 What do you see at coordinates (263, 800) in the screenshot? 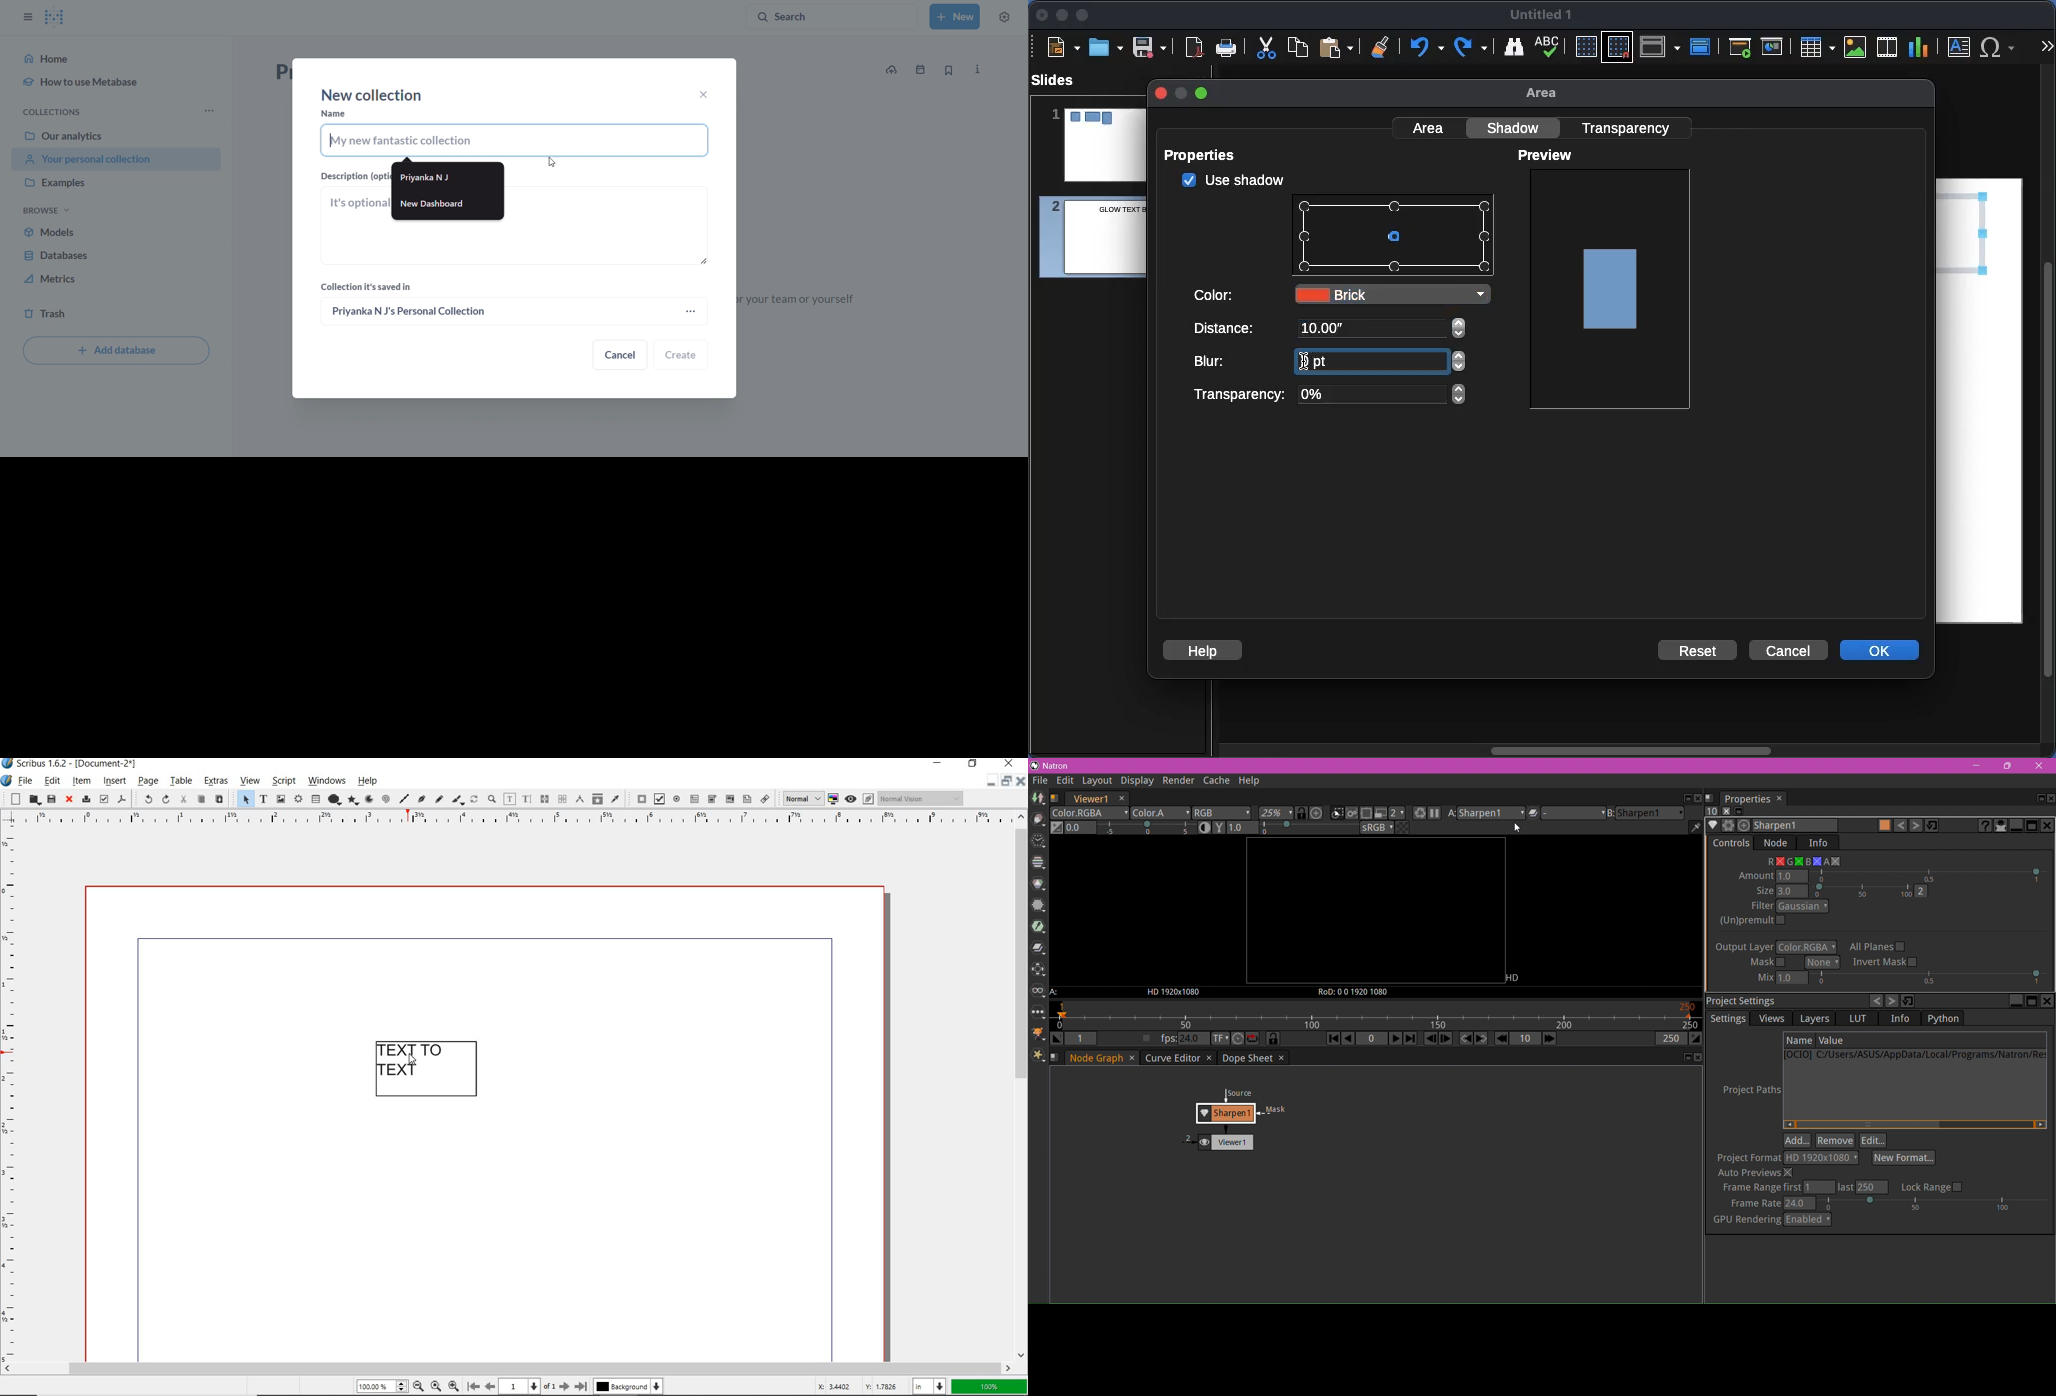
I see `text frame` at bounding box center [263, 800].